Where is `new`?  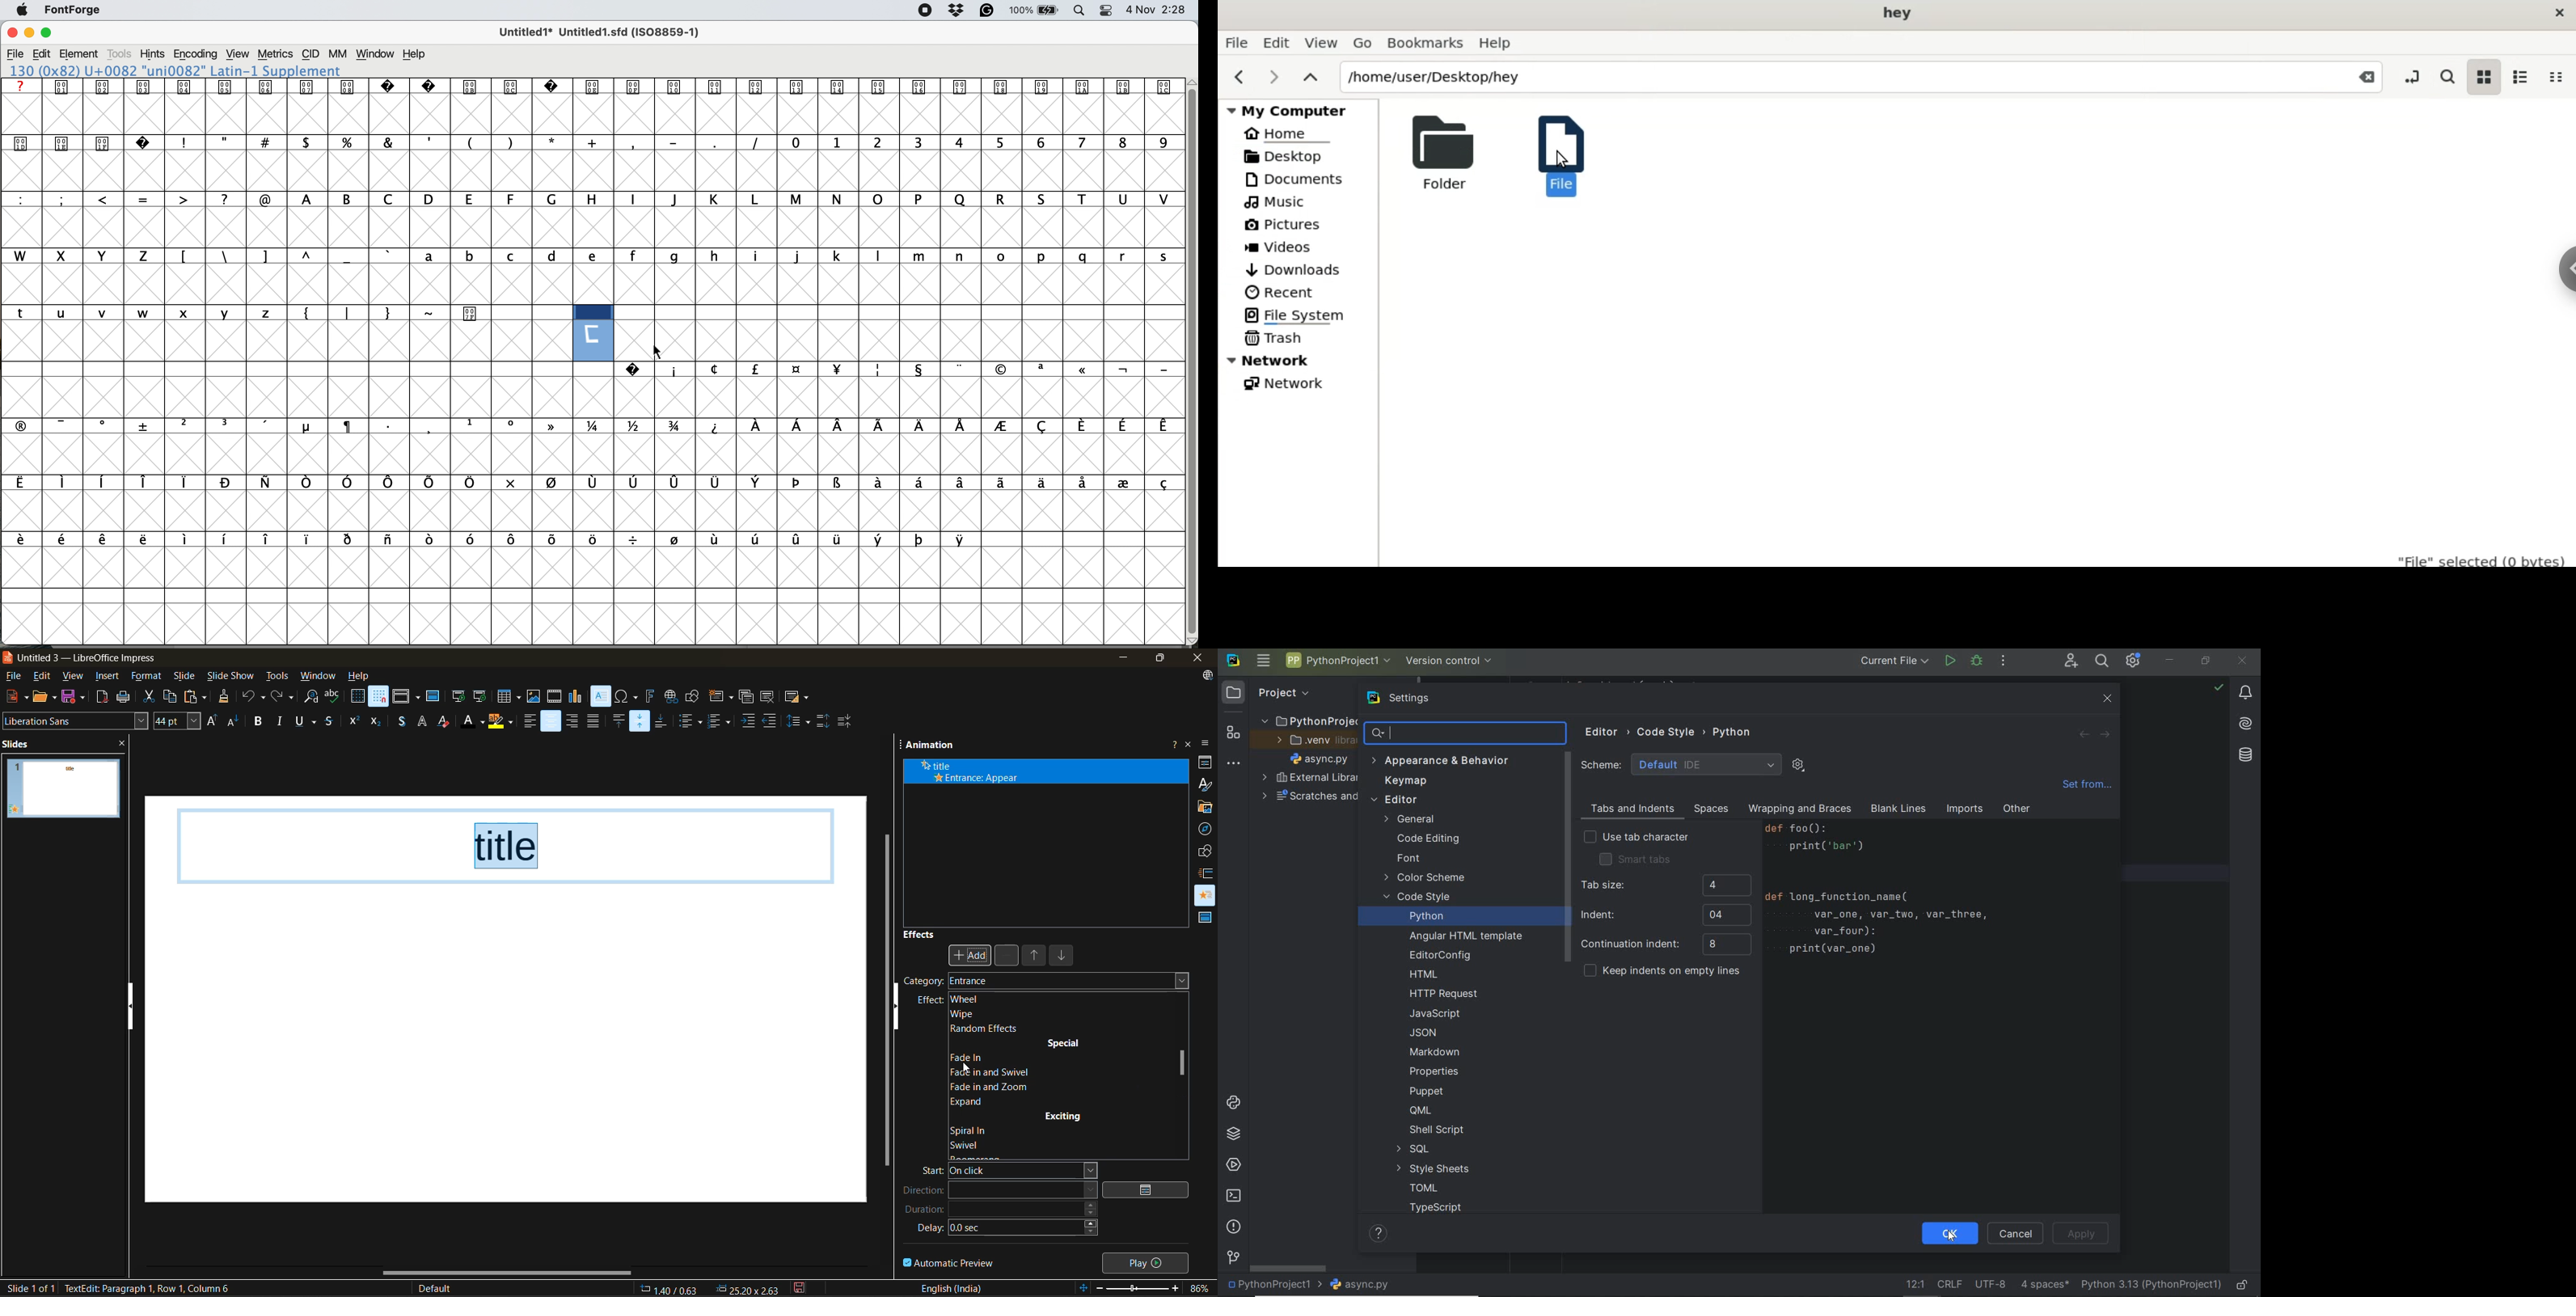 new is located at coordinates (15, 697).